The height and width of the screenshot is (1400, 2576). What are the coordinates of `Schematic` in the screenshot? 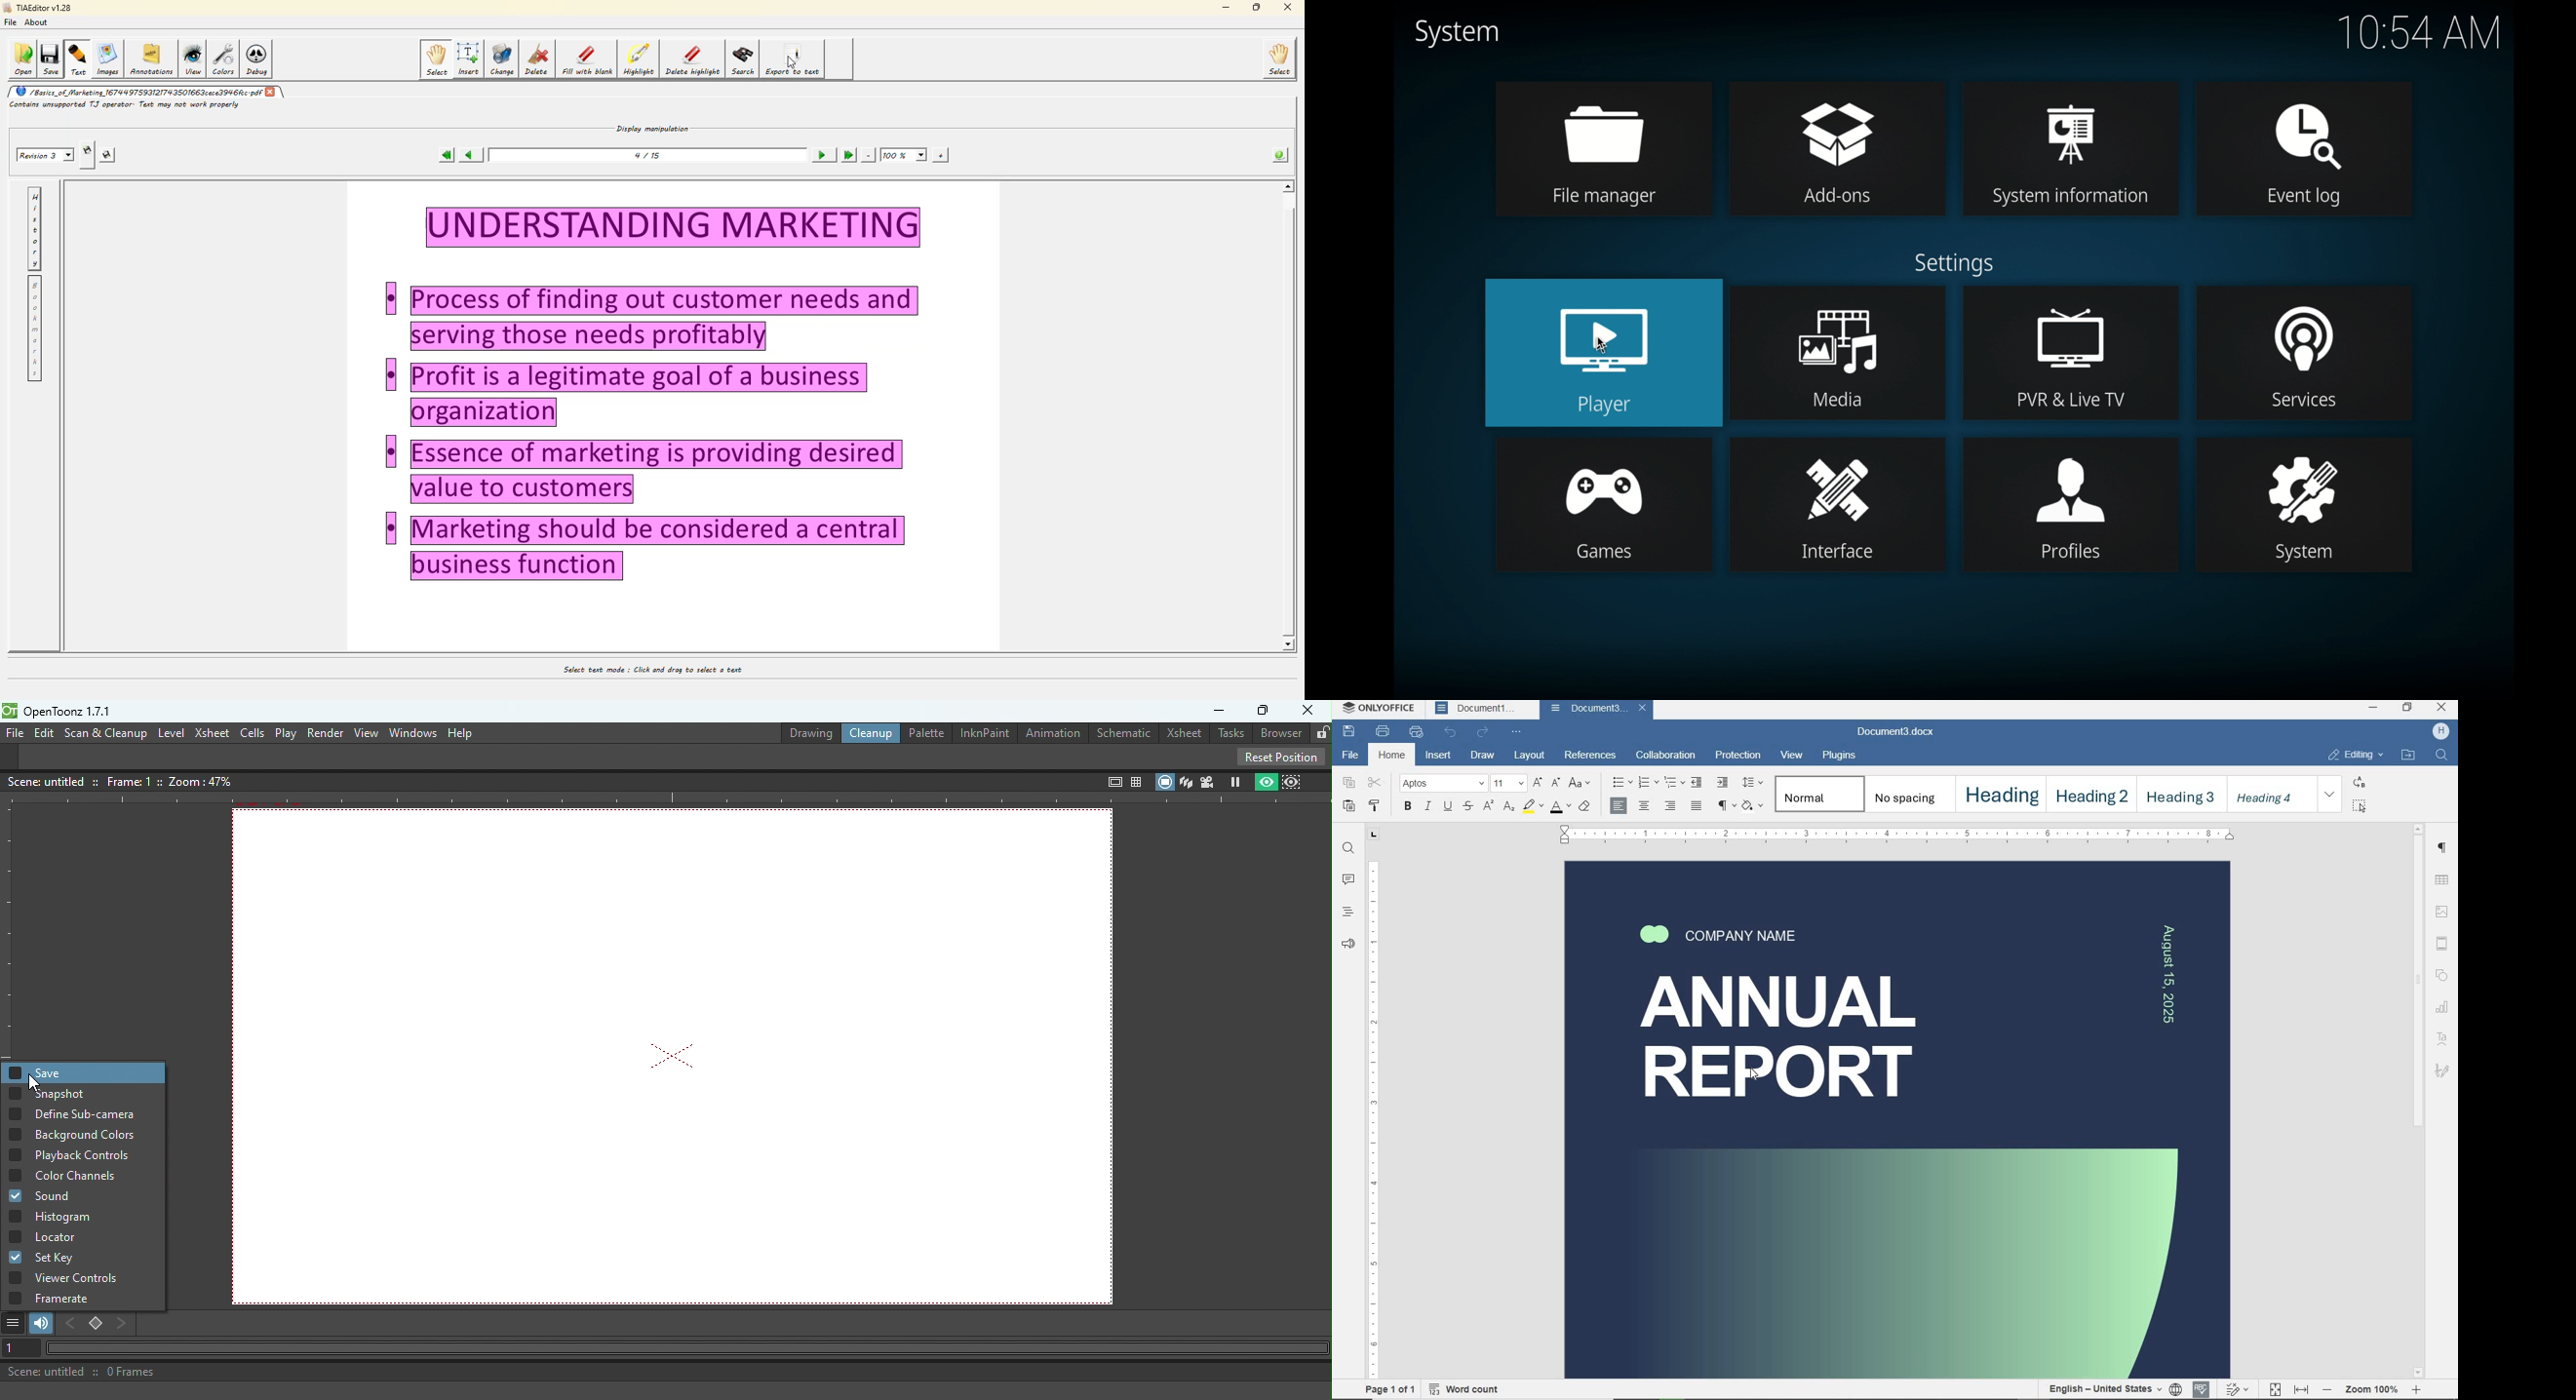 It's located at (1126, 731).